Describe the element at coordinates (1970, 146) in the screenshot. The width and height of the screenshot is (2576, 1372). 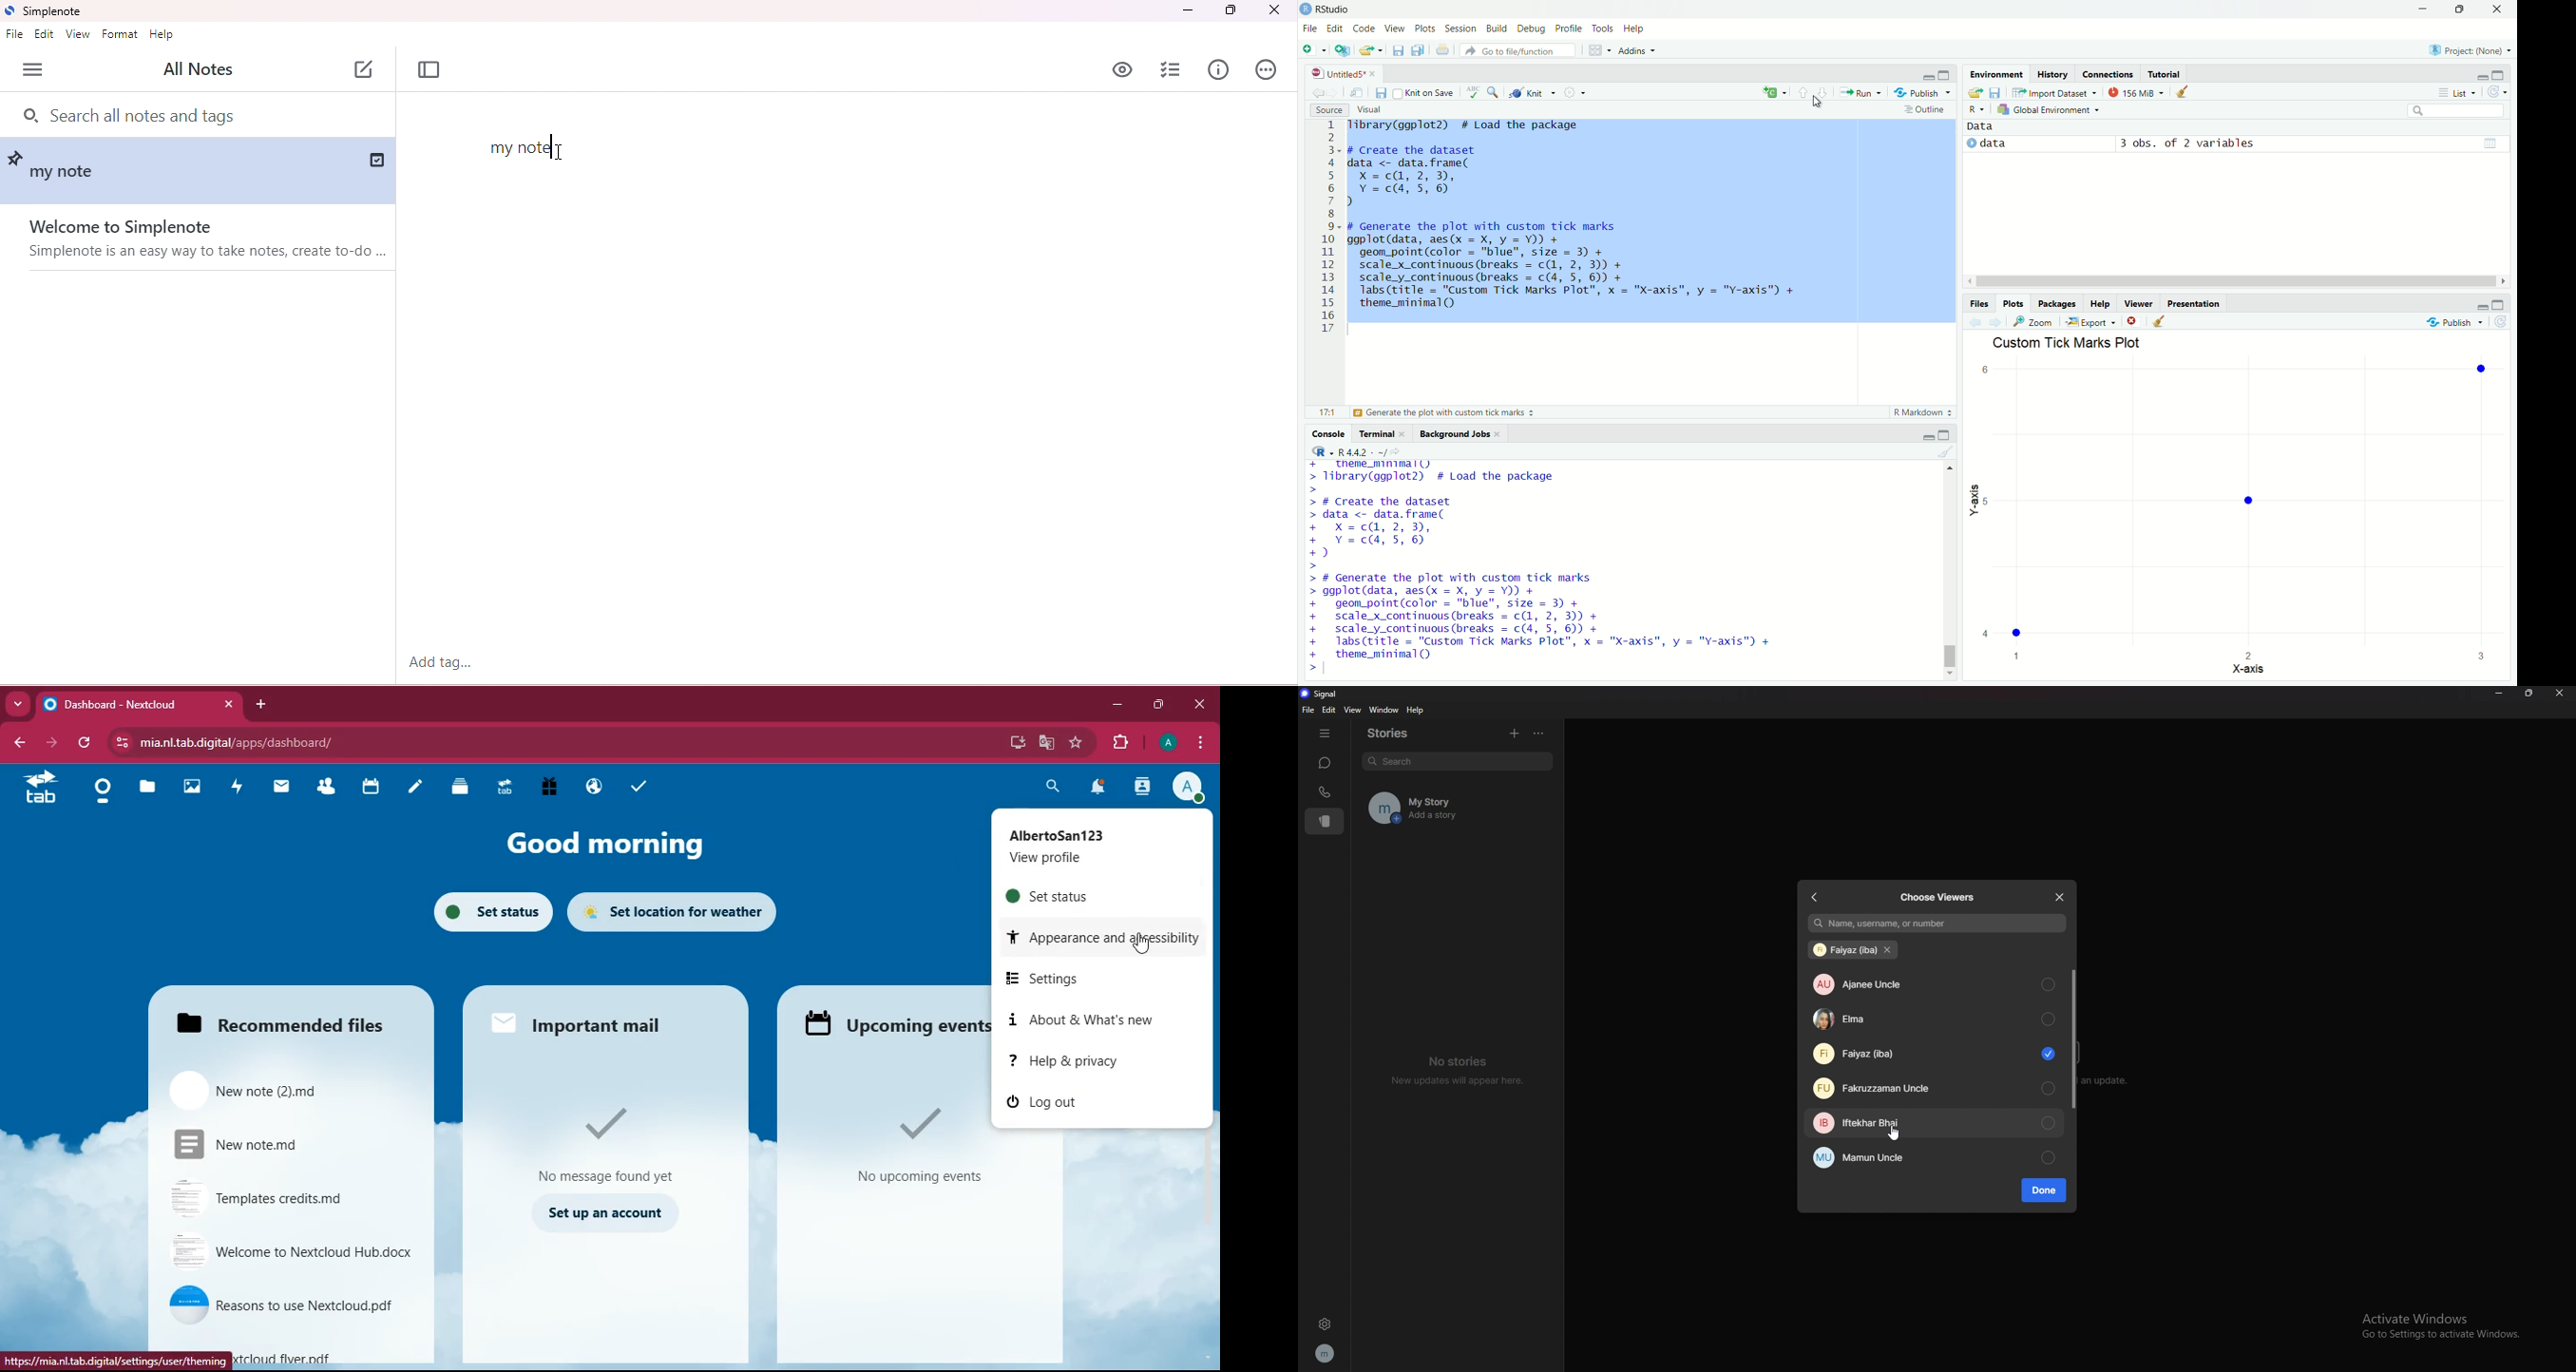
I see `play` at that location.